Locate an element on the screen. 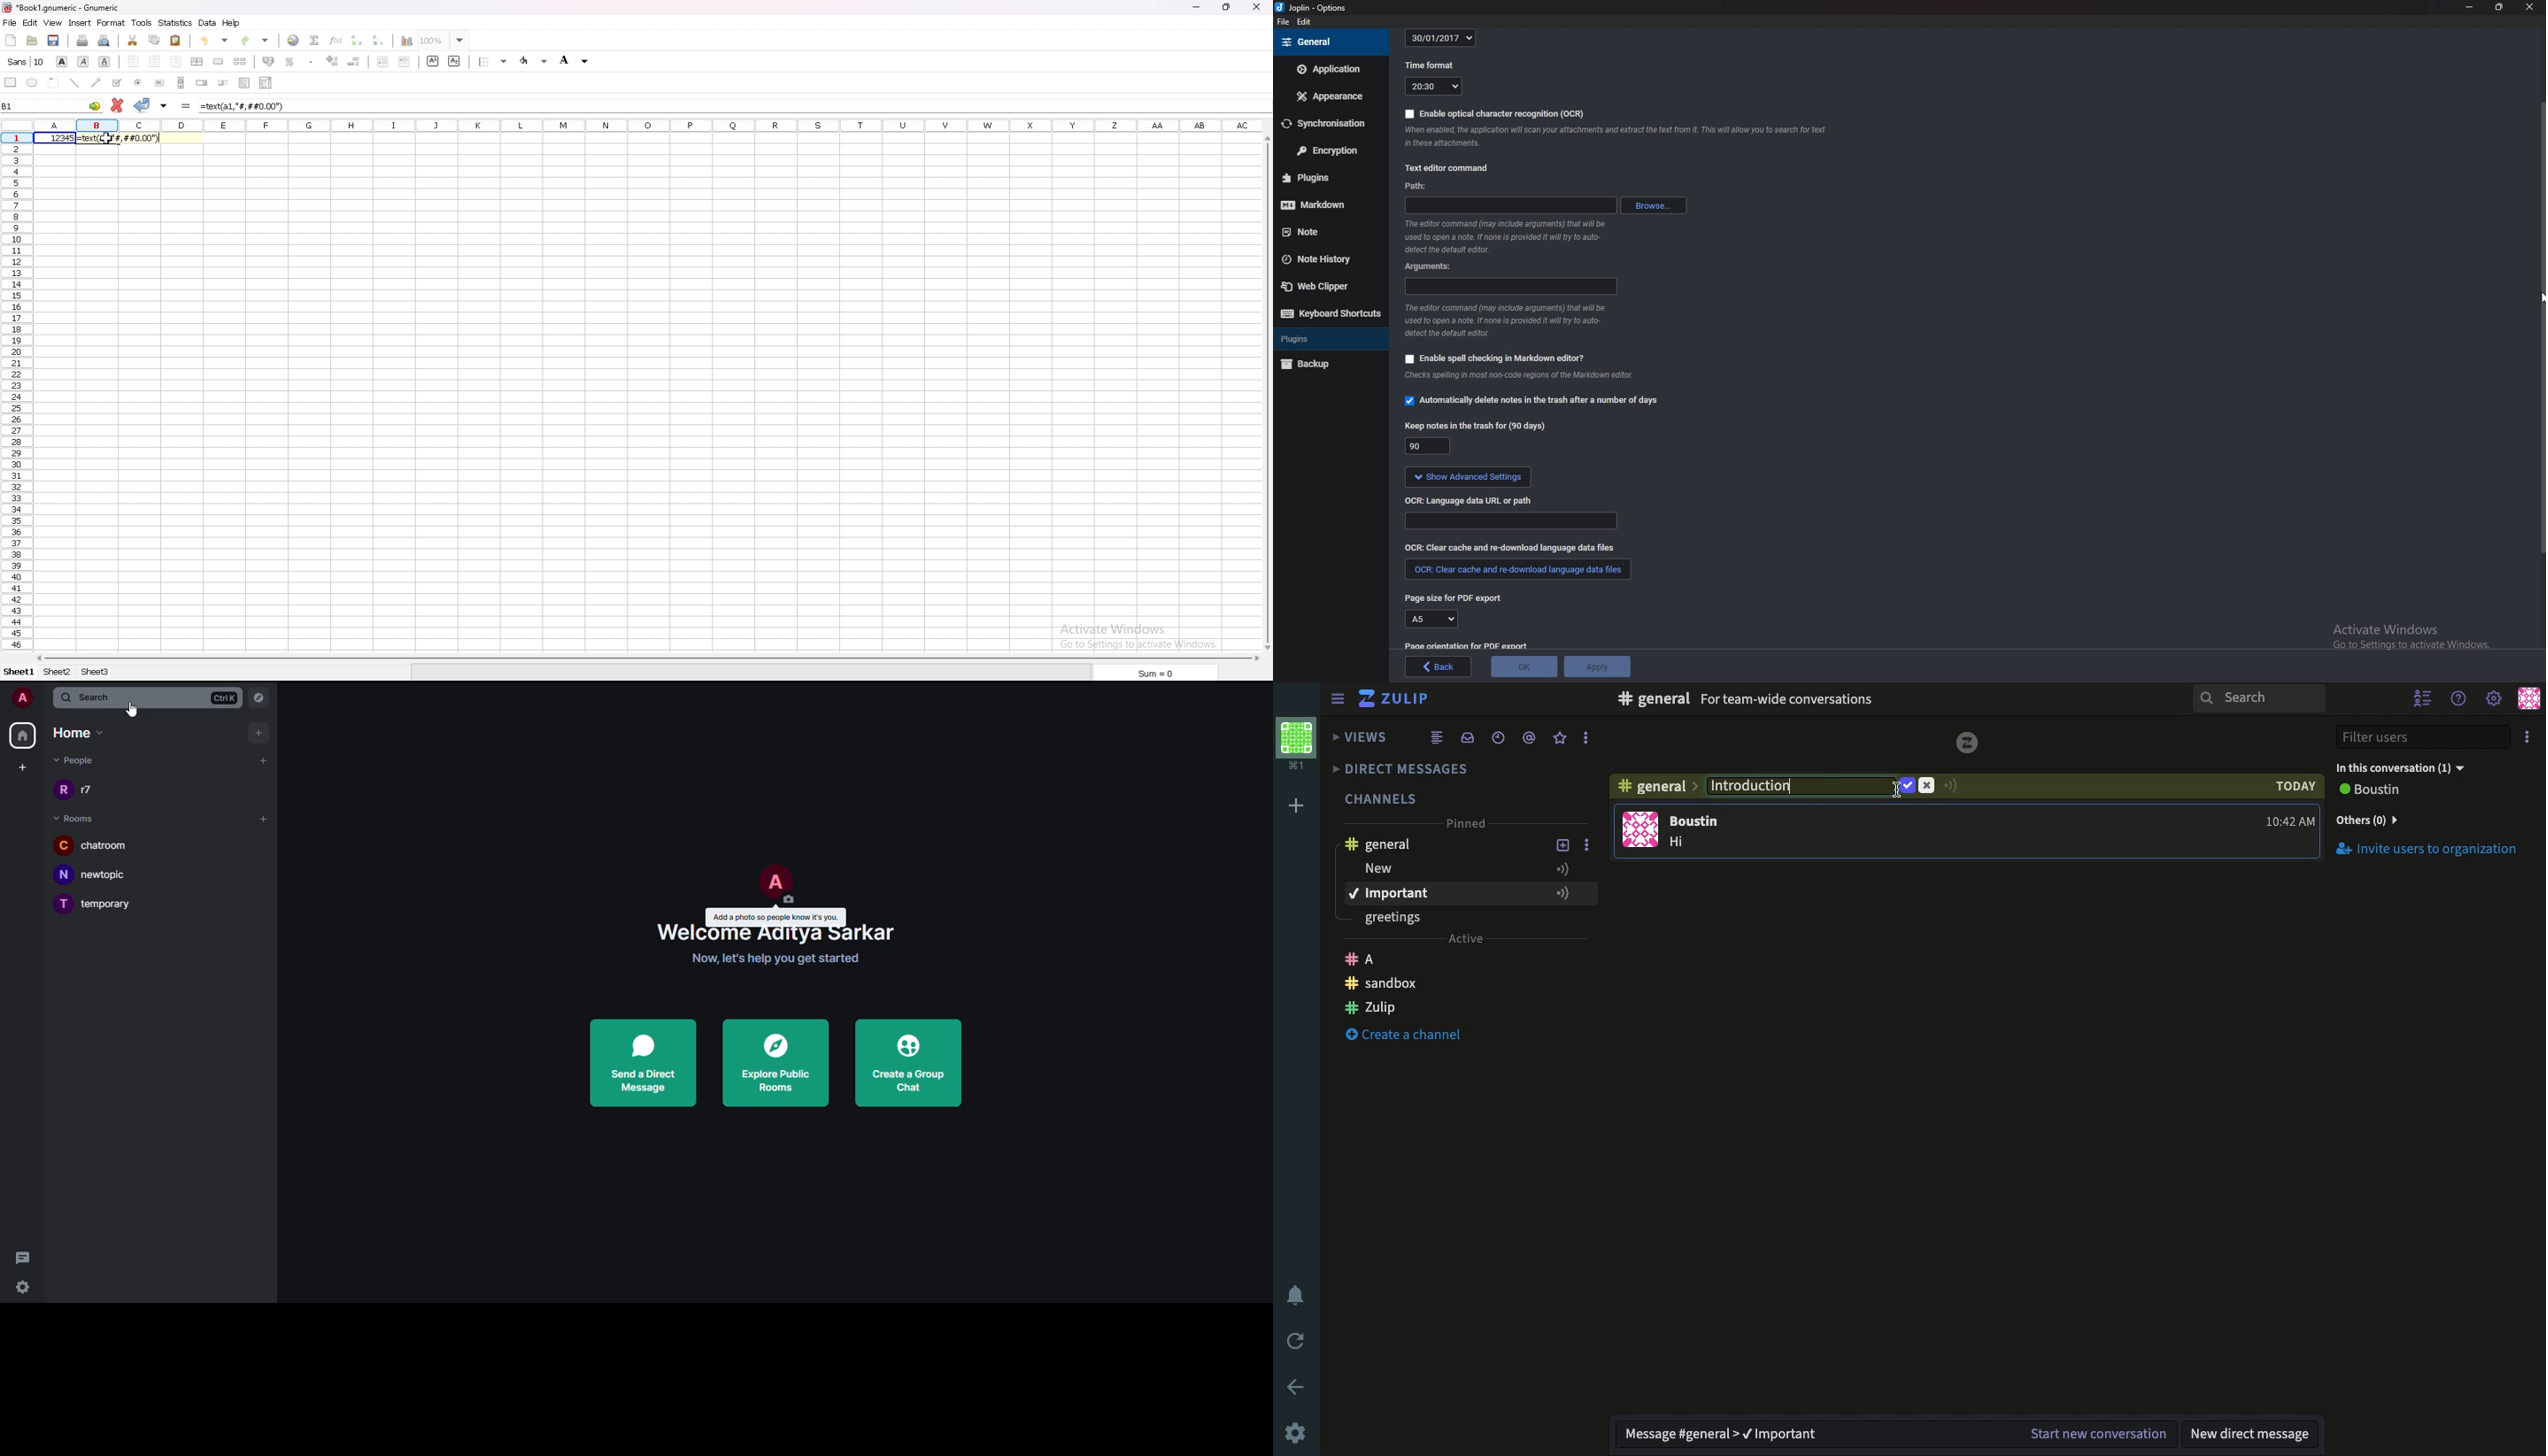 The image size is (2548, 1456). More Options is located at coordinates (1593, 846).